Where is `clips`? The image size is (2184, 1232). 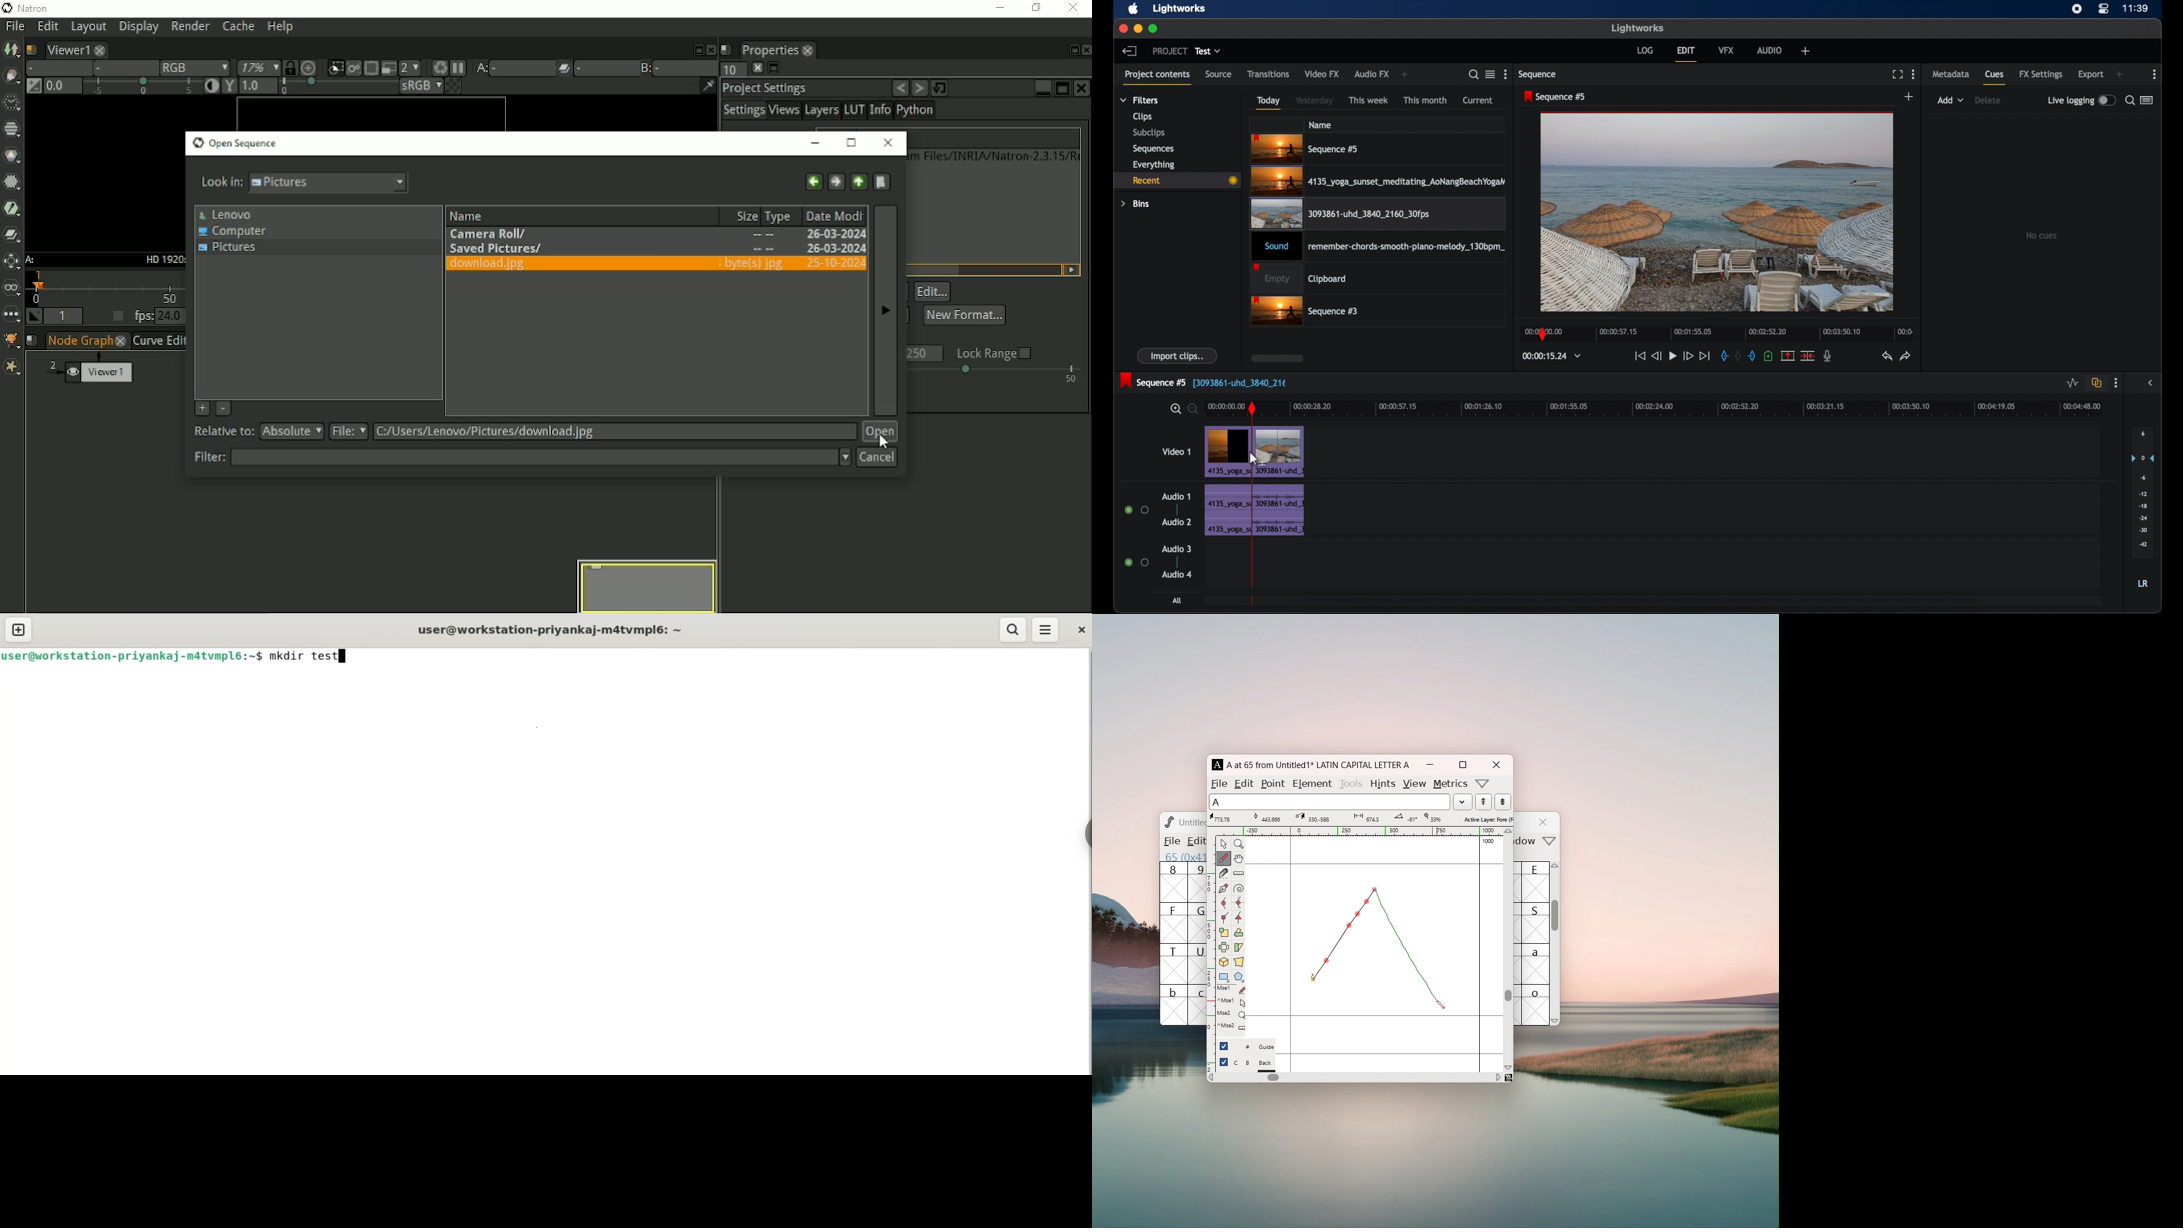
clips is located at coordinates (1143, 117).